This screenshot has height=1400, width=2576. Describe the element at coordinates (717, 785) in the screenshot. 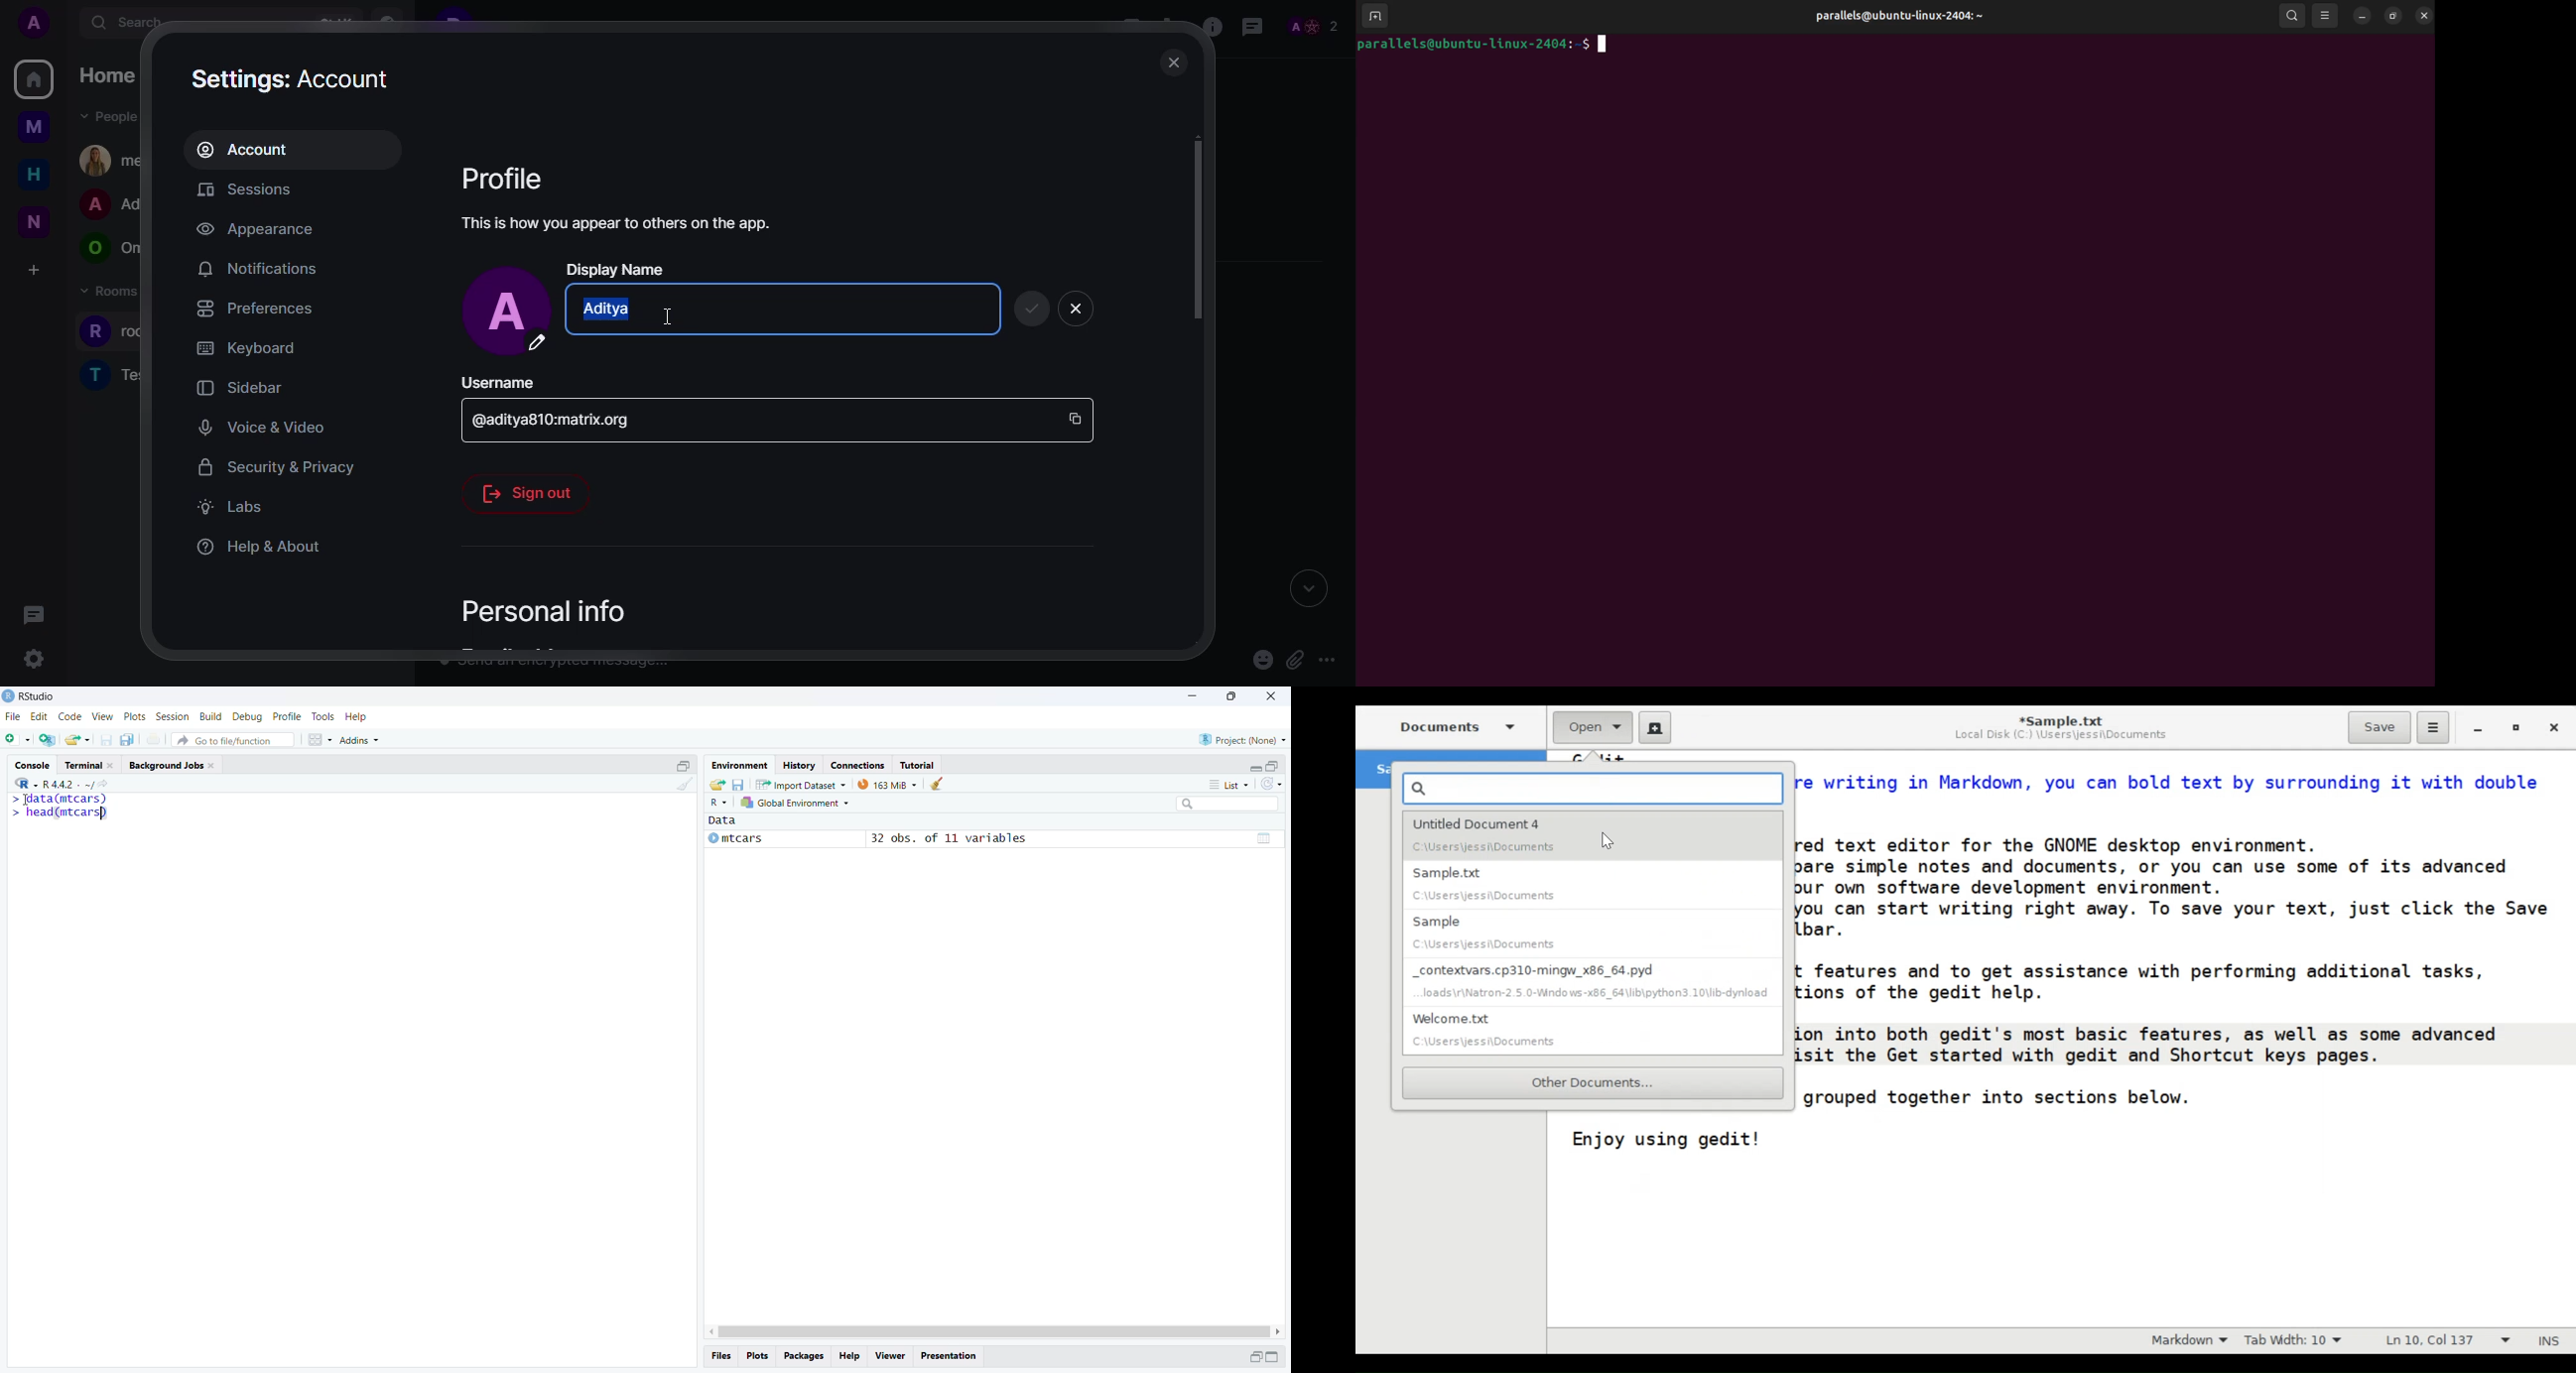

I see `share` at that location.